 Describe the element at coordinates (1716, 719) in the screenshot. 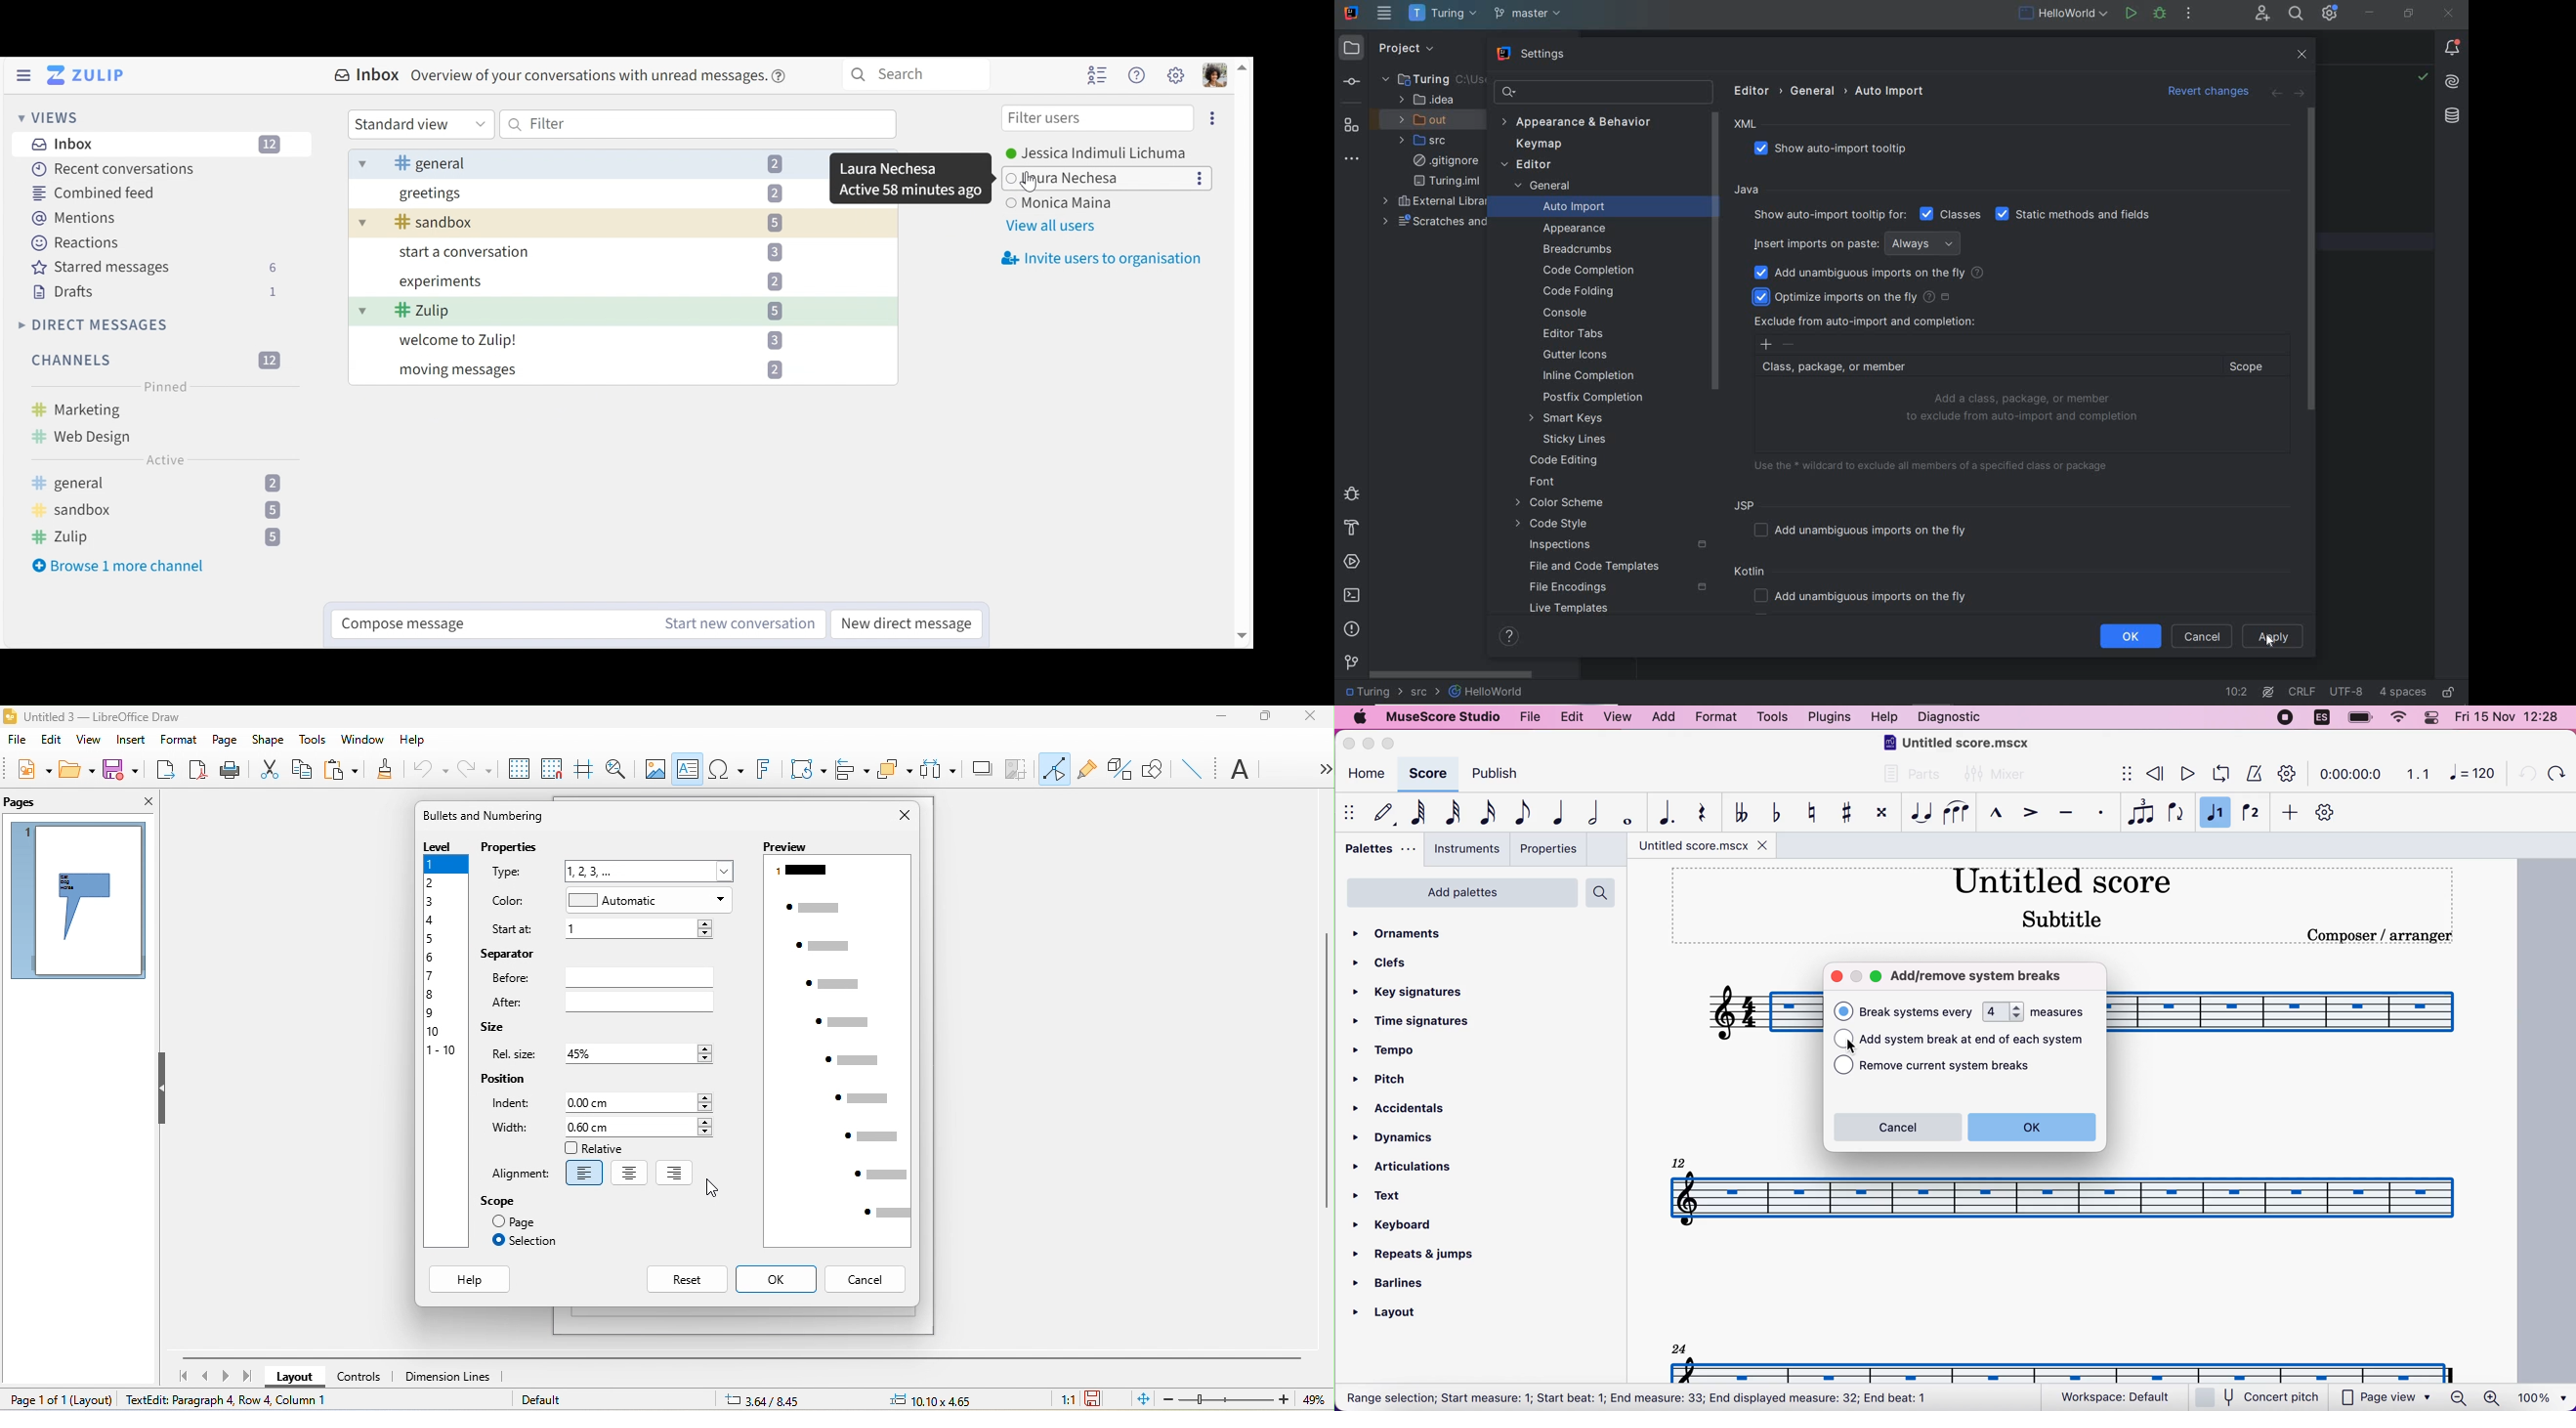

I see `format` at that location.